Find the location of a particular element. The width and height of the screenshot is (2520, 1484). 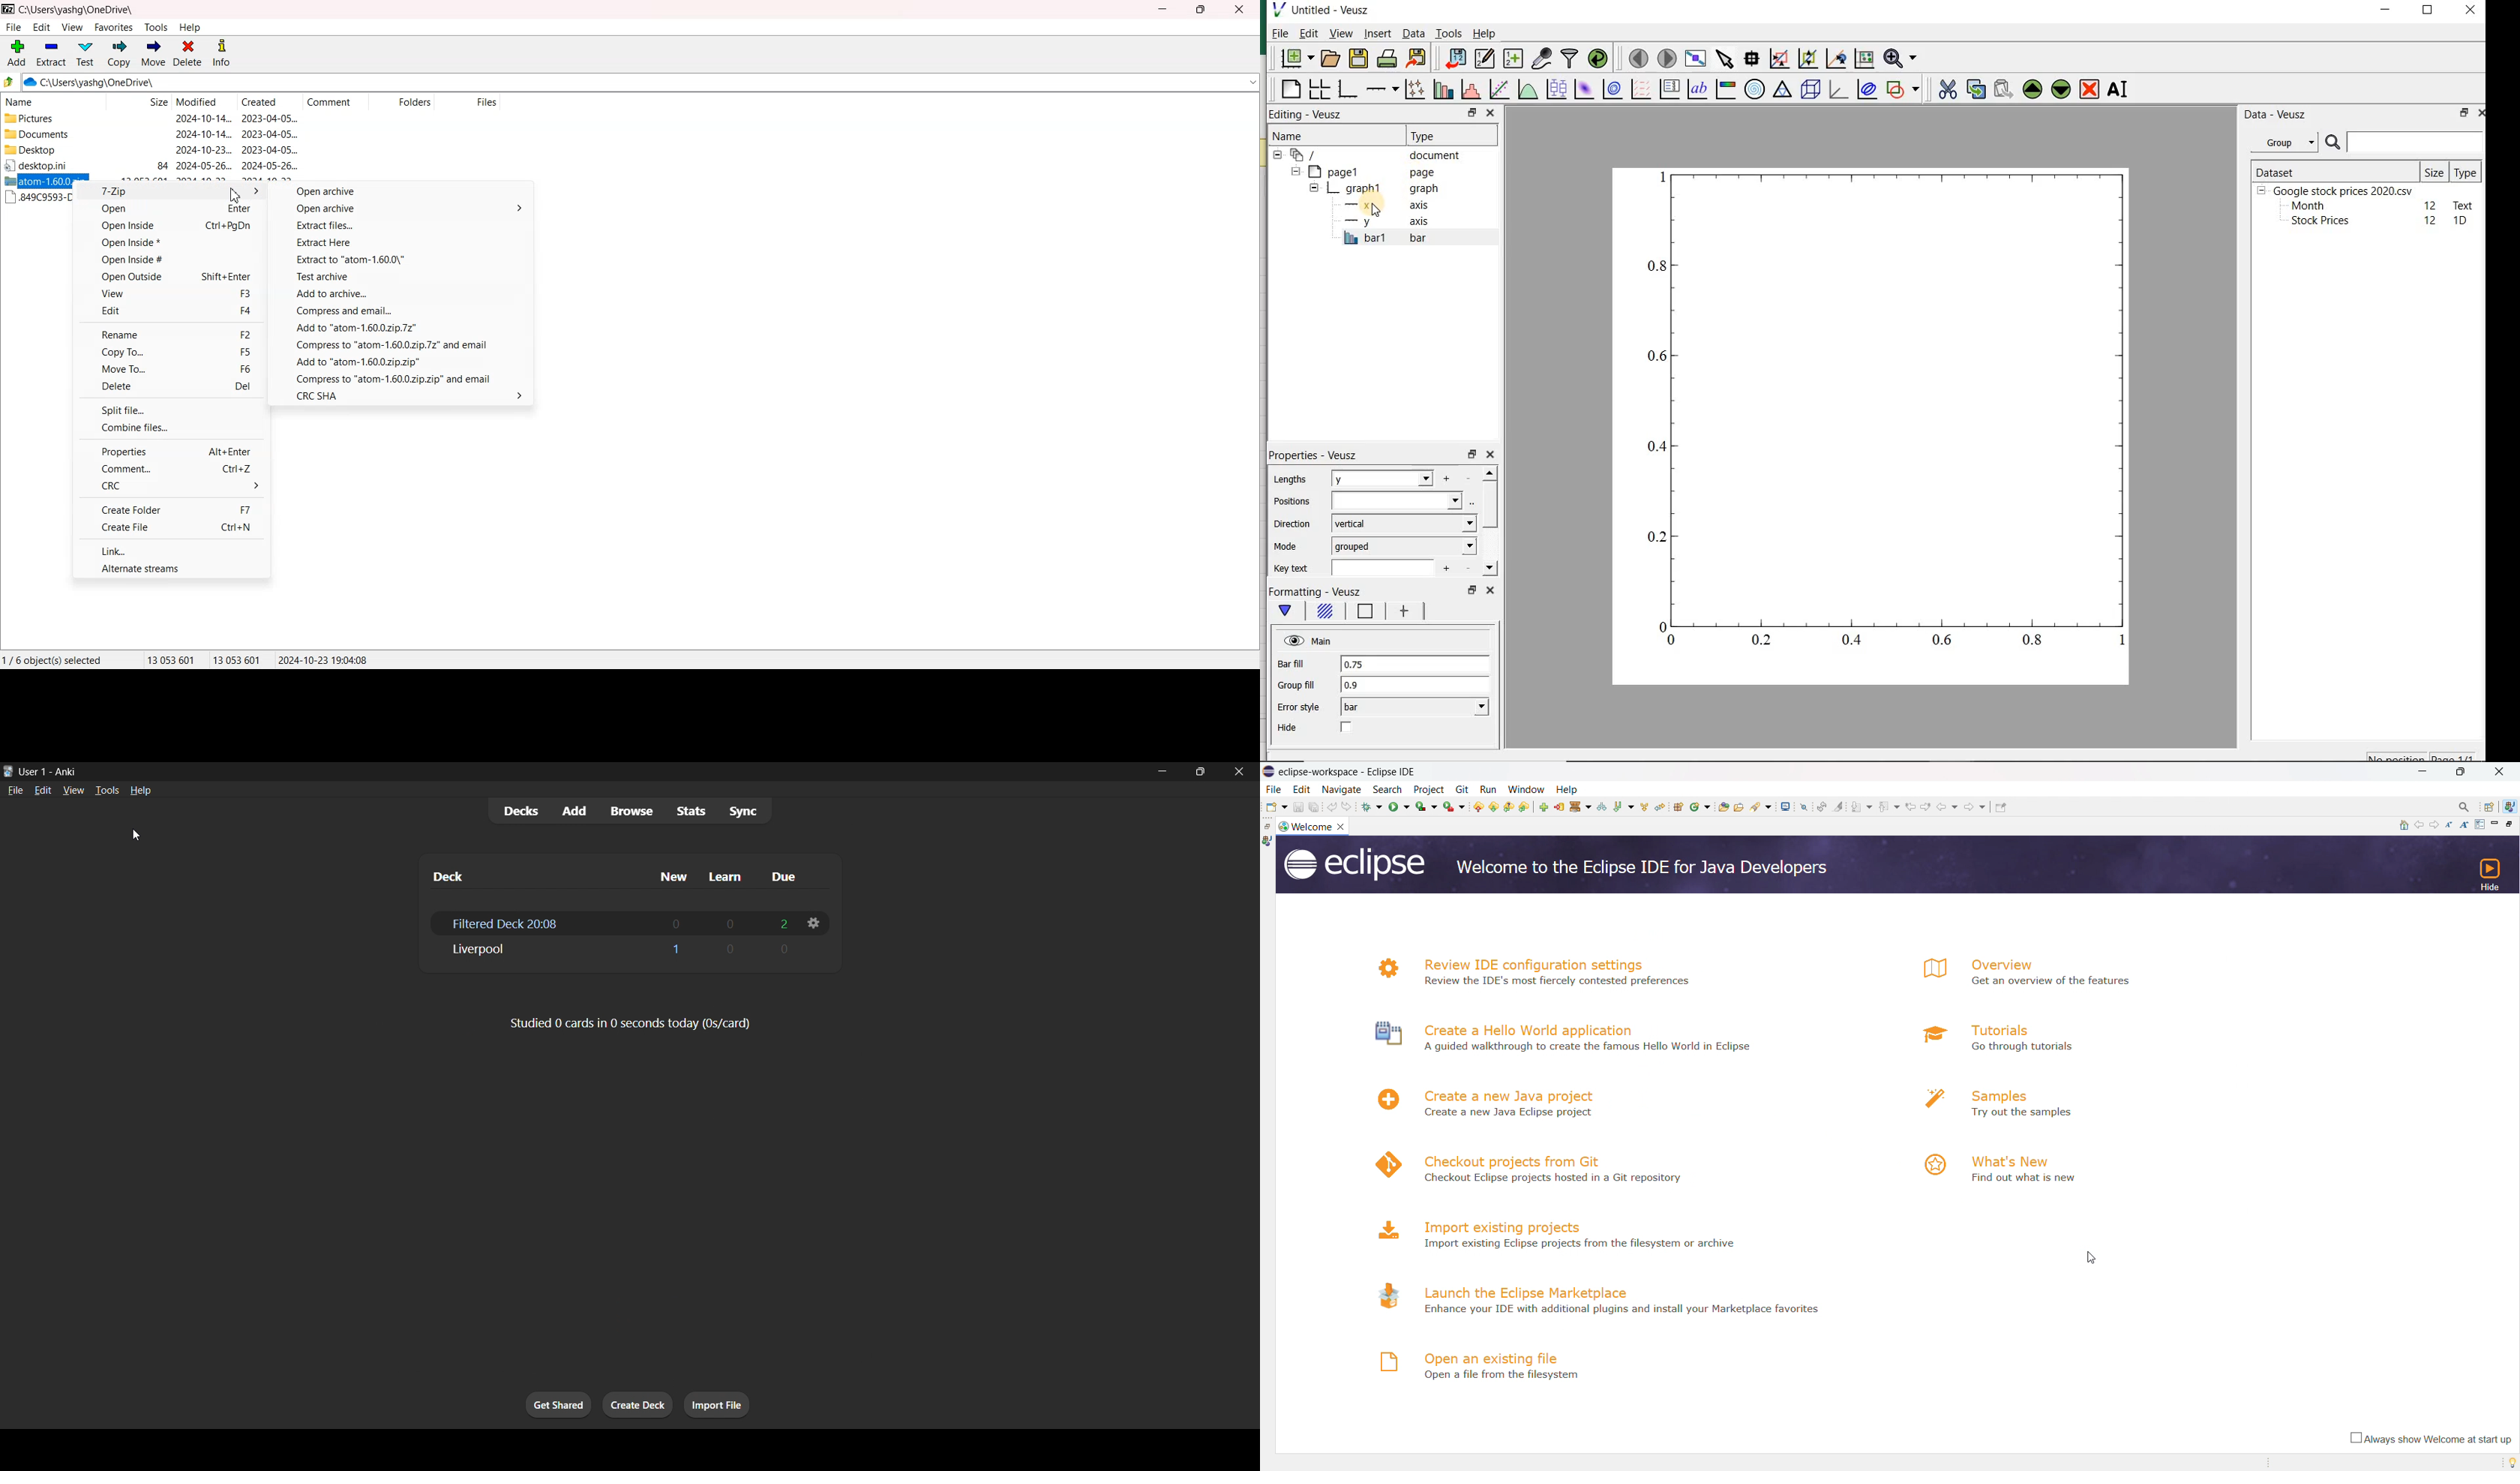

minimize is located at coordinates (2421, 772).